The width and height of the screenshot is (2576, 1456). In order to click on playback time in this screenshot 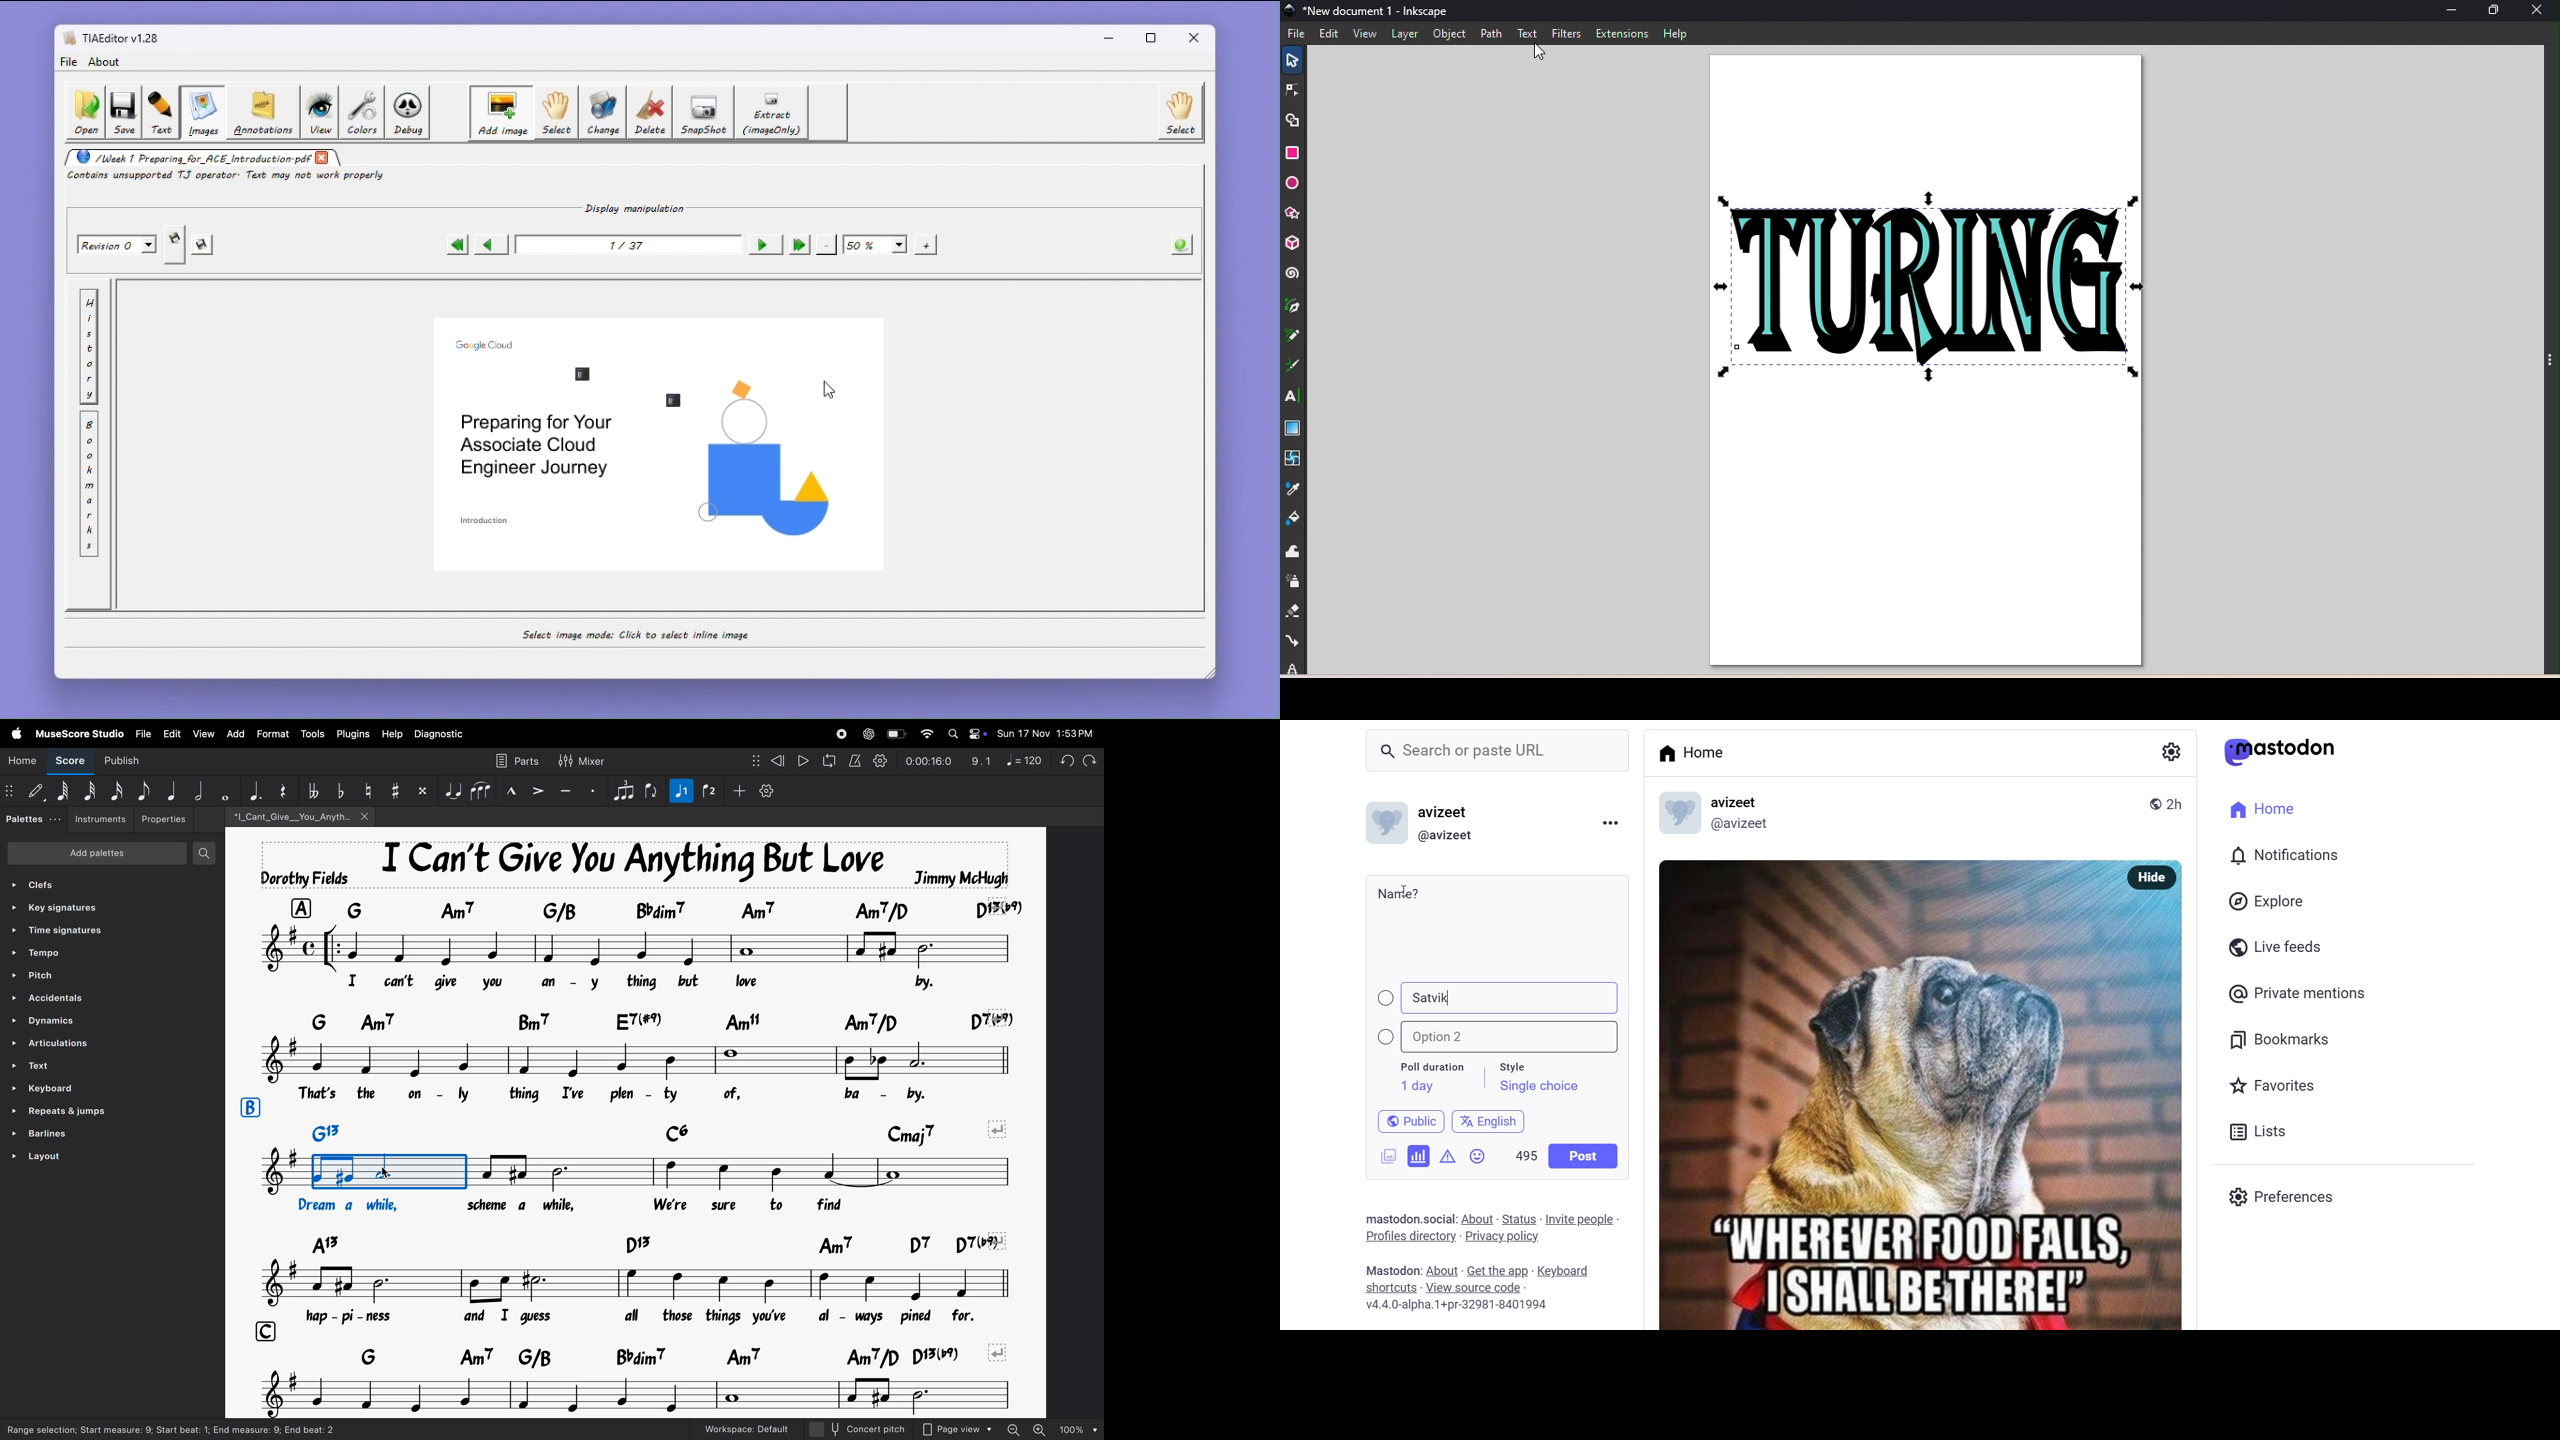, I will do `click(928, 761)`.